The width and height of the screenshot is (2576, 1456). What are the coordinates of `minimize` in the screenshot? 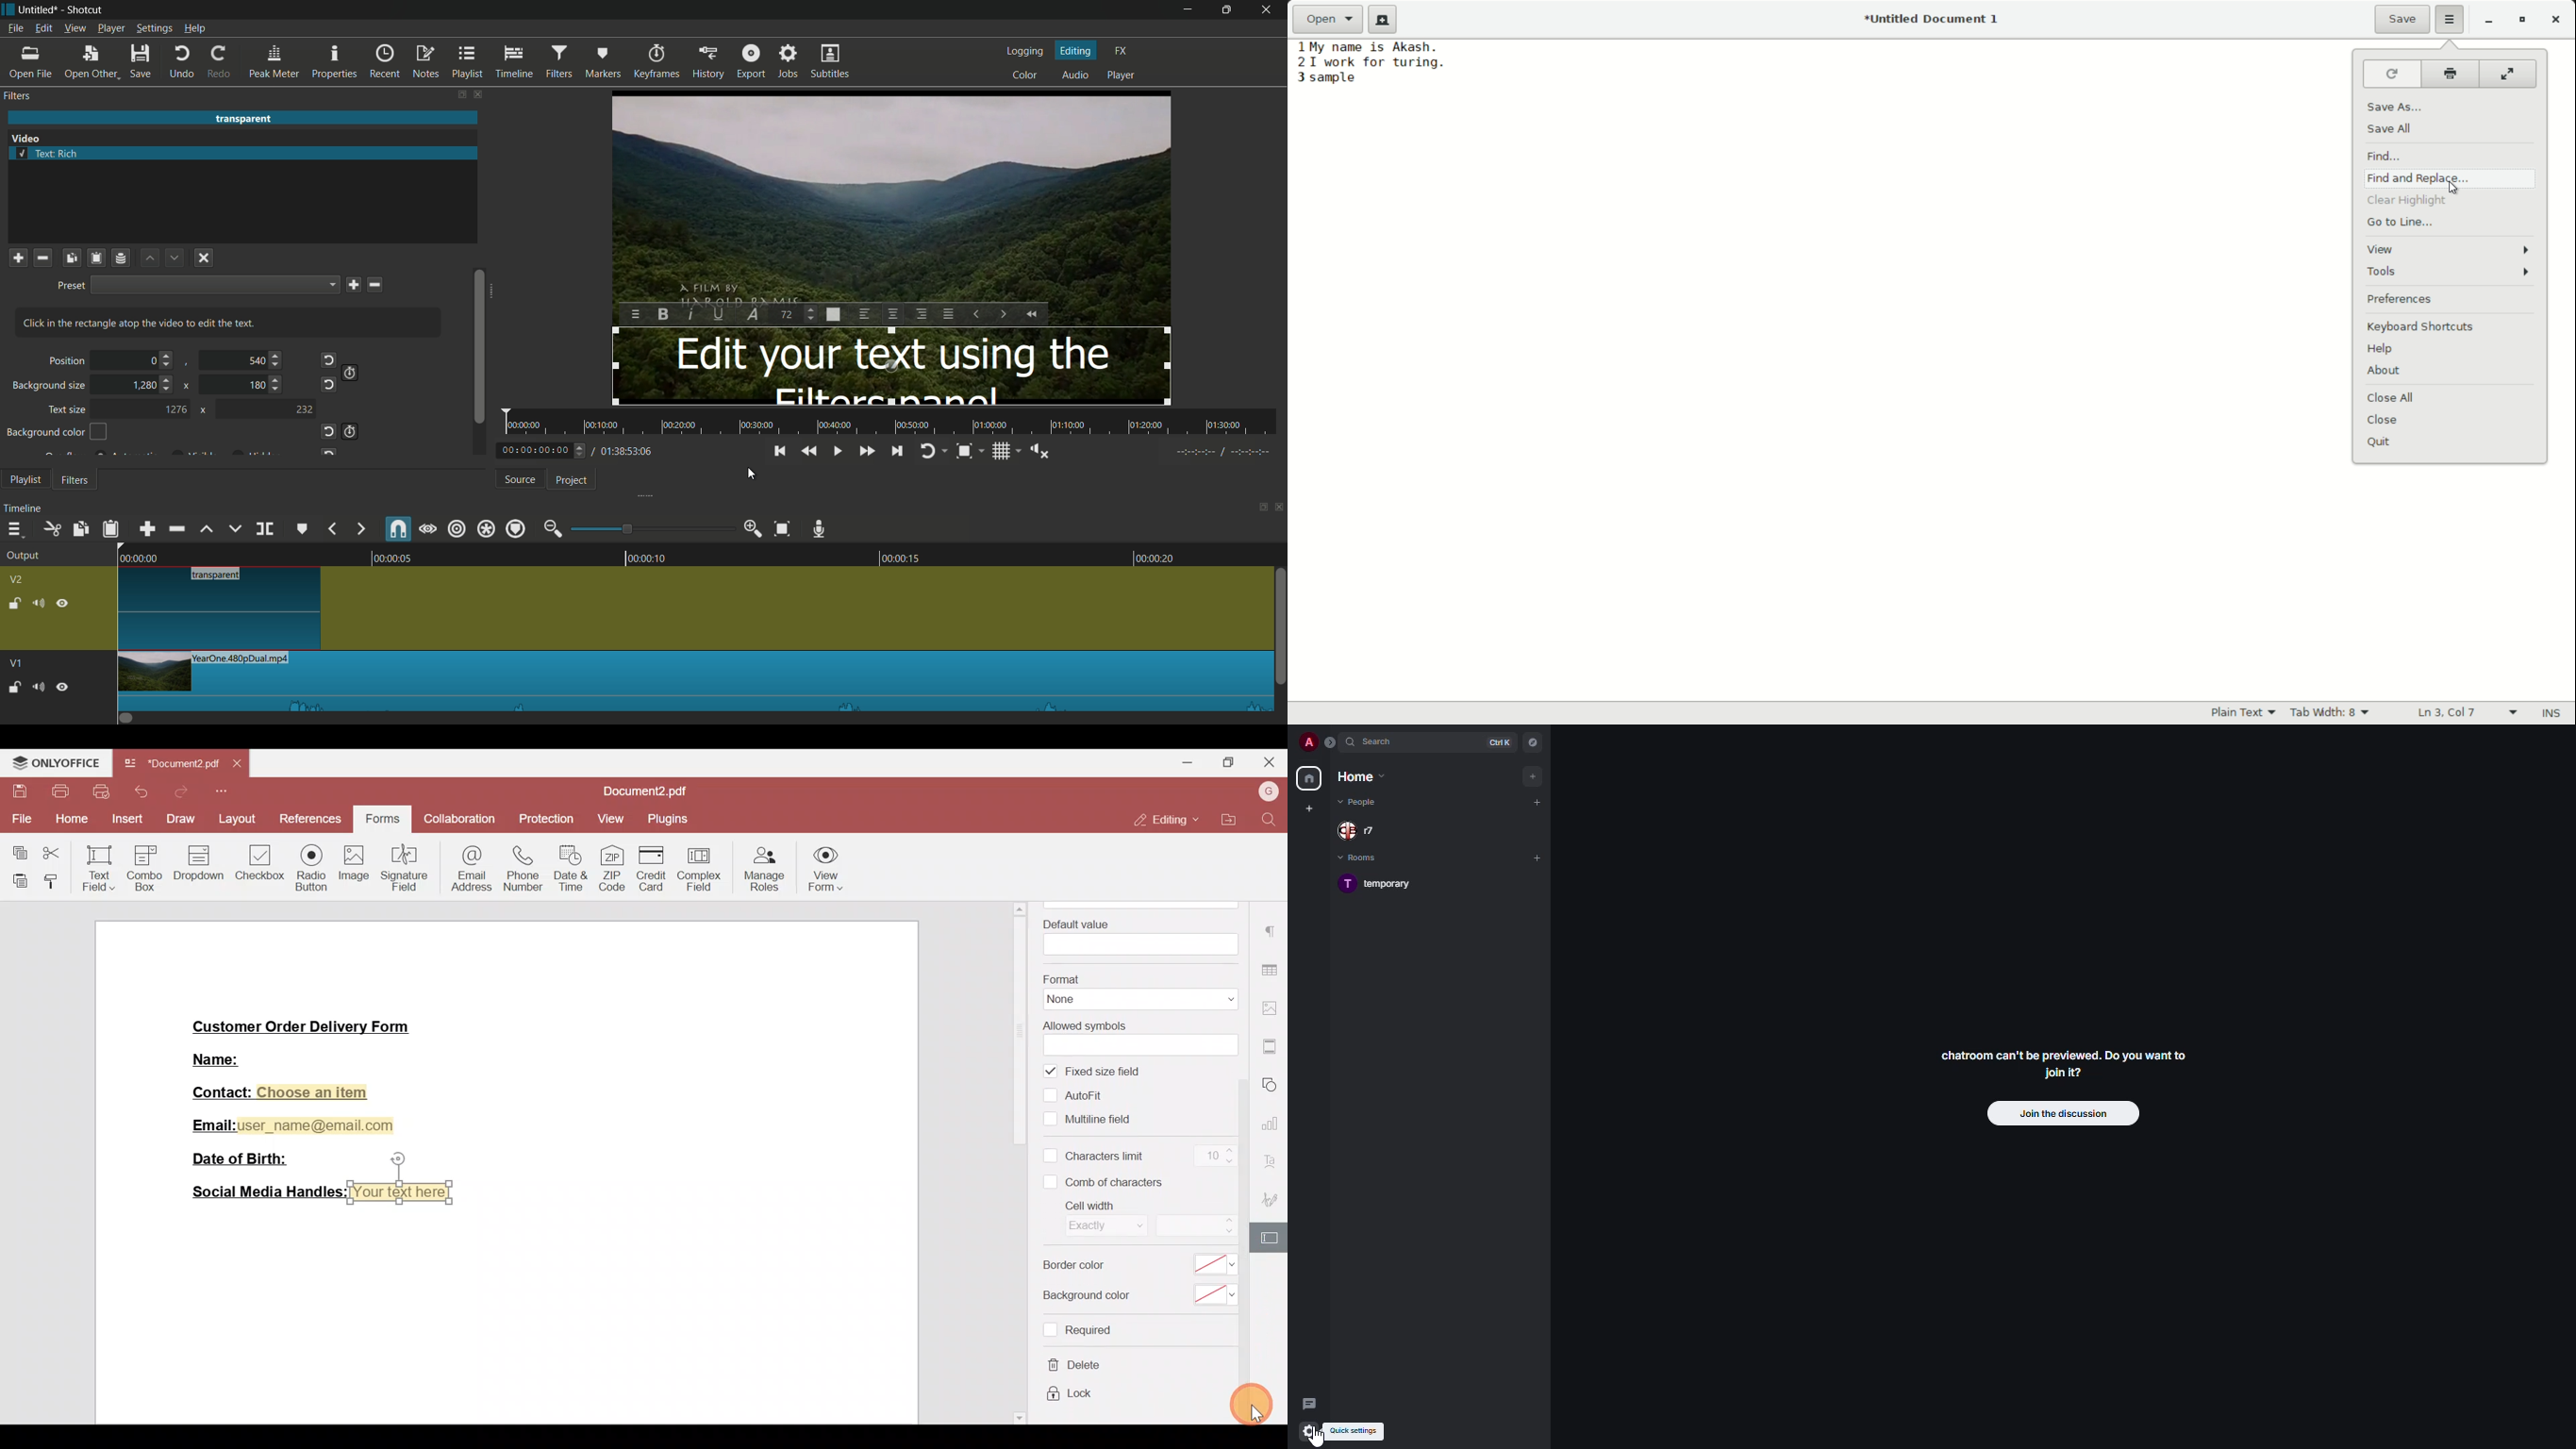 It's located at (1191, 10).